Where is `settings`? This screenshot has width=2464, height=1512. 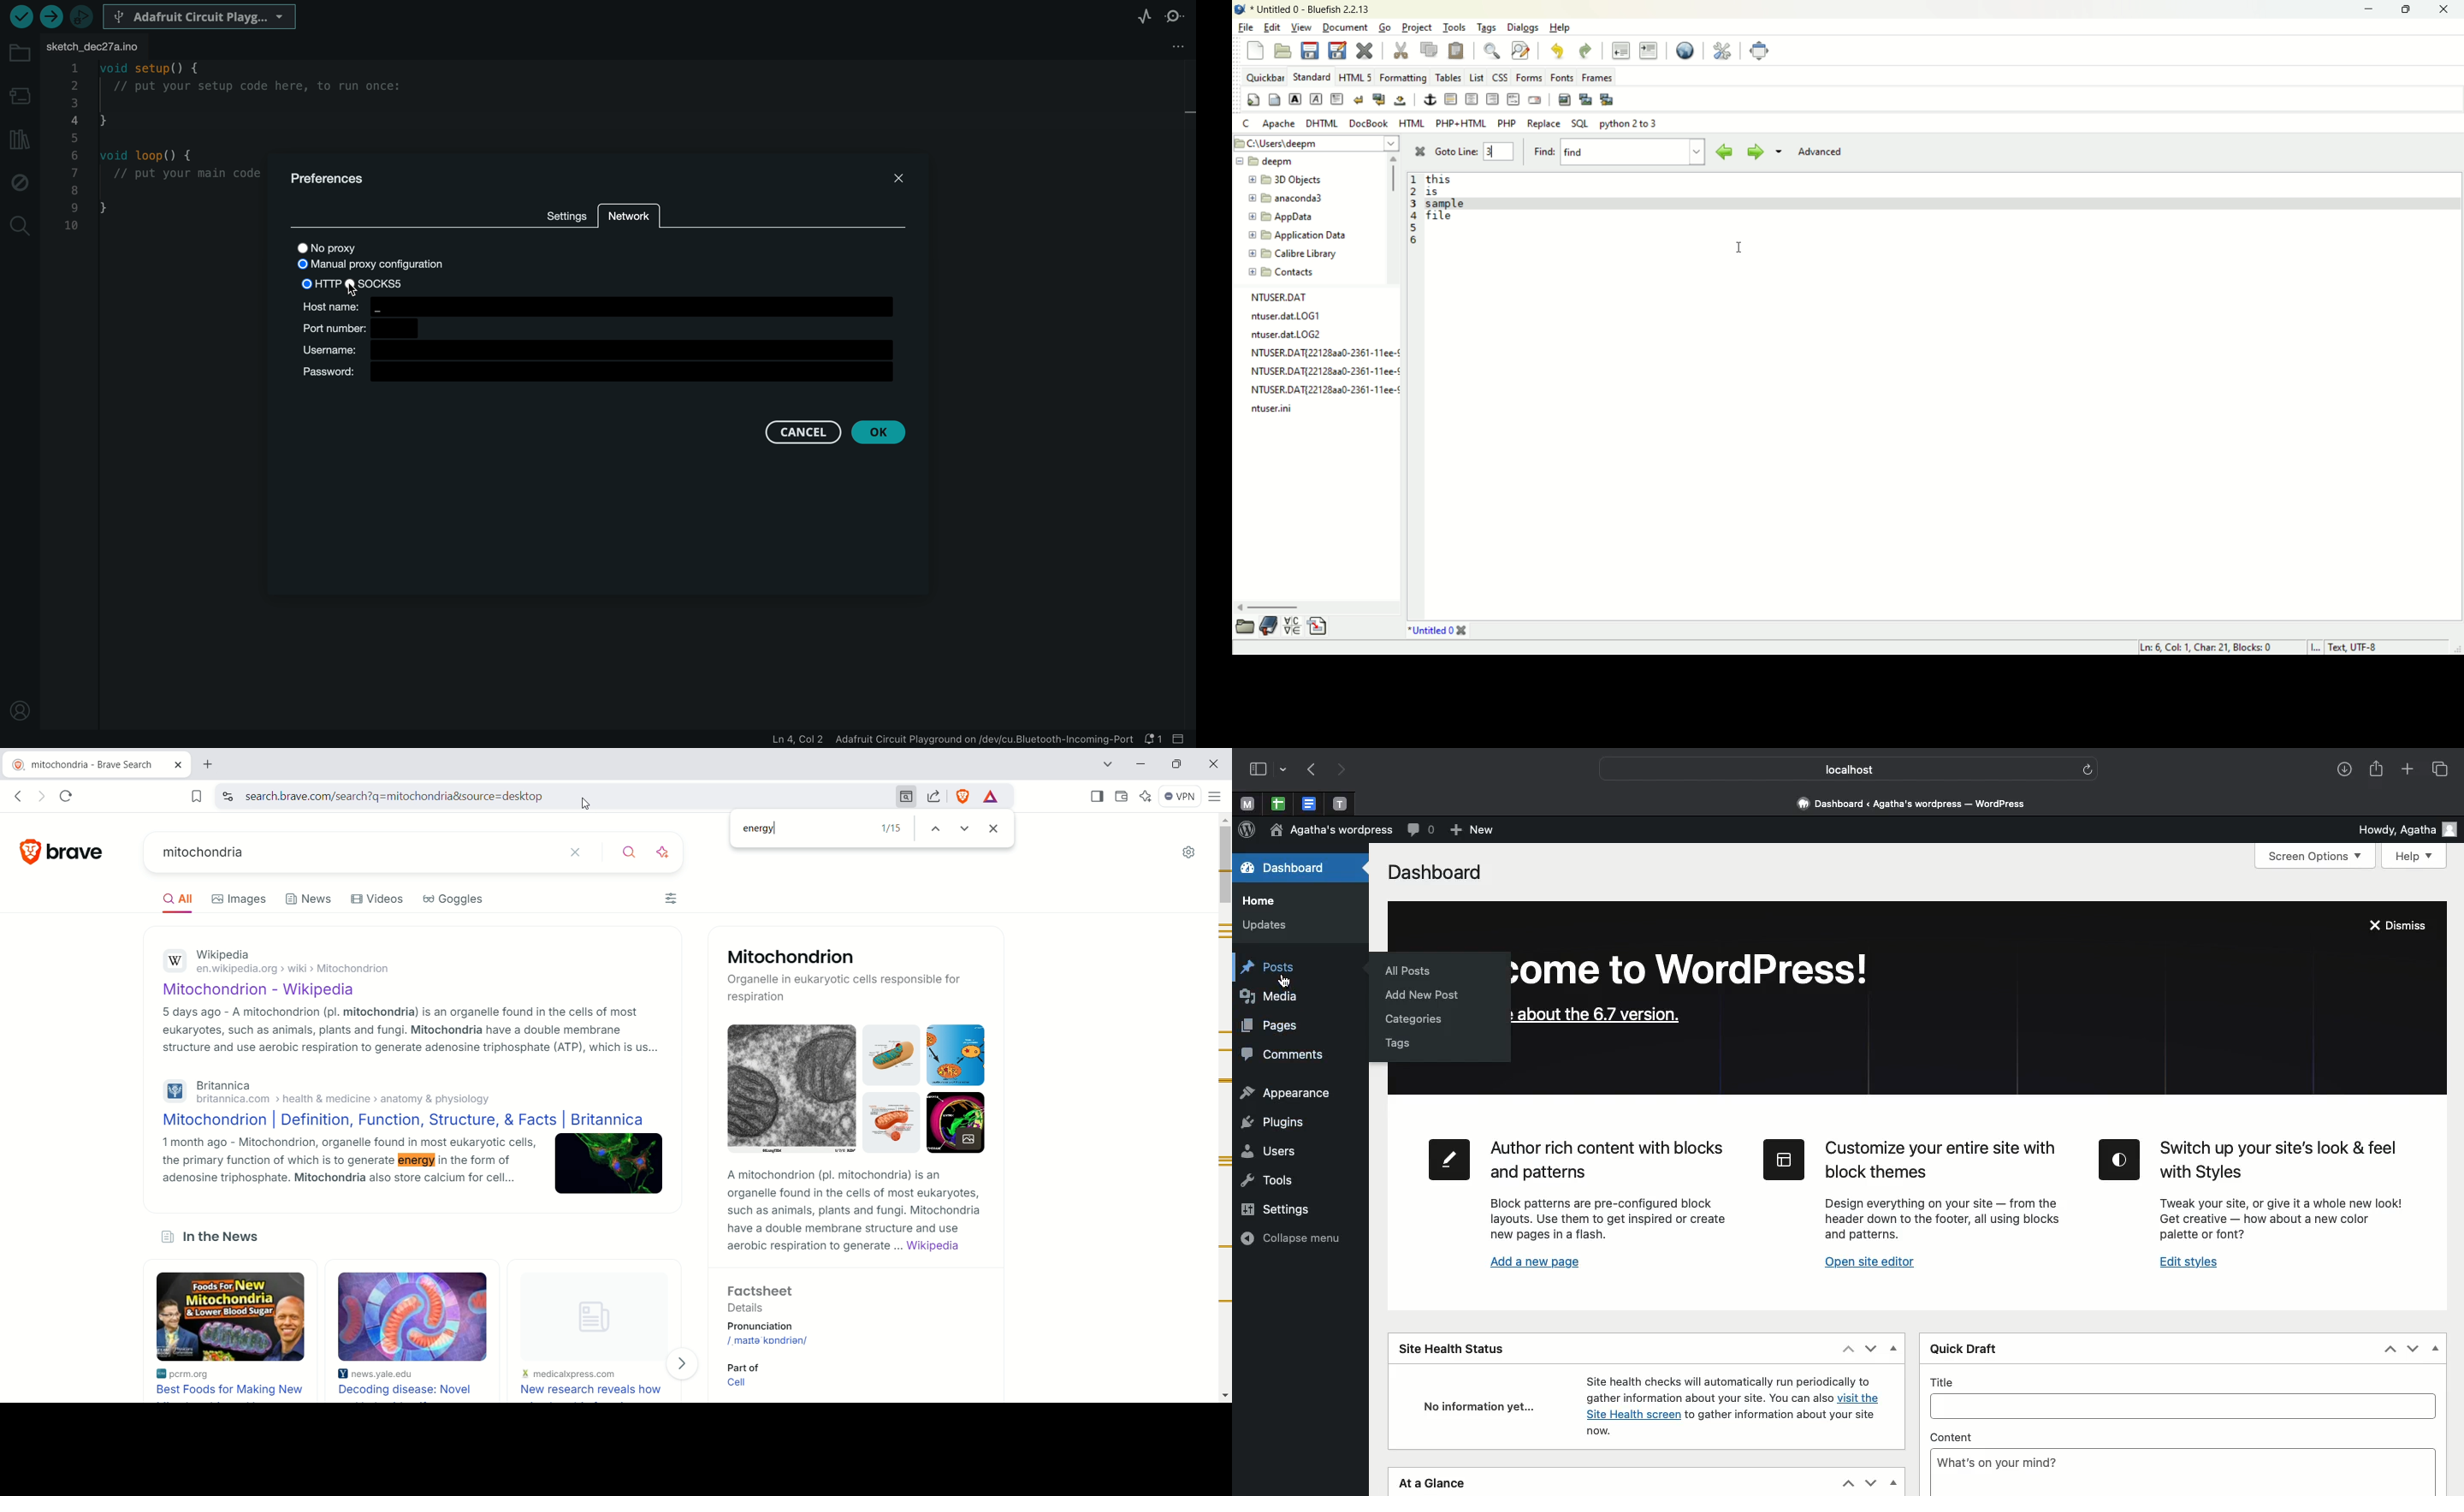 settings is located at coordinates (566, 218).